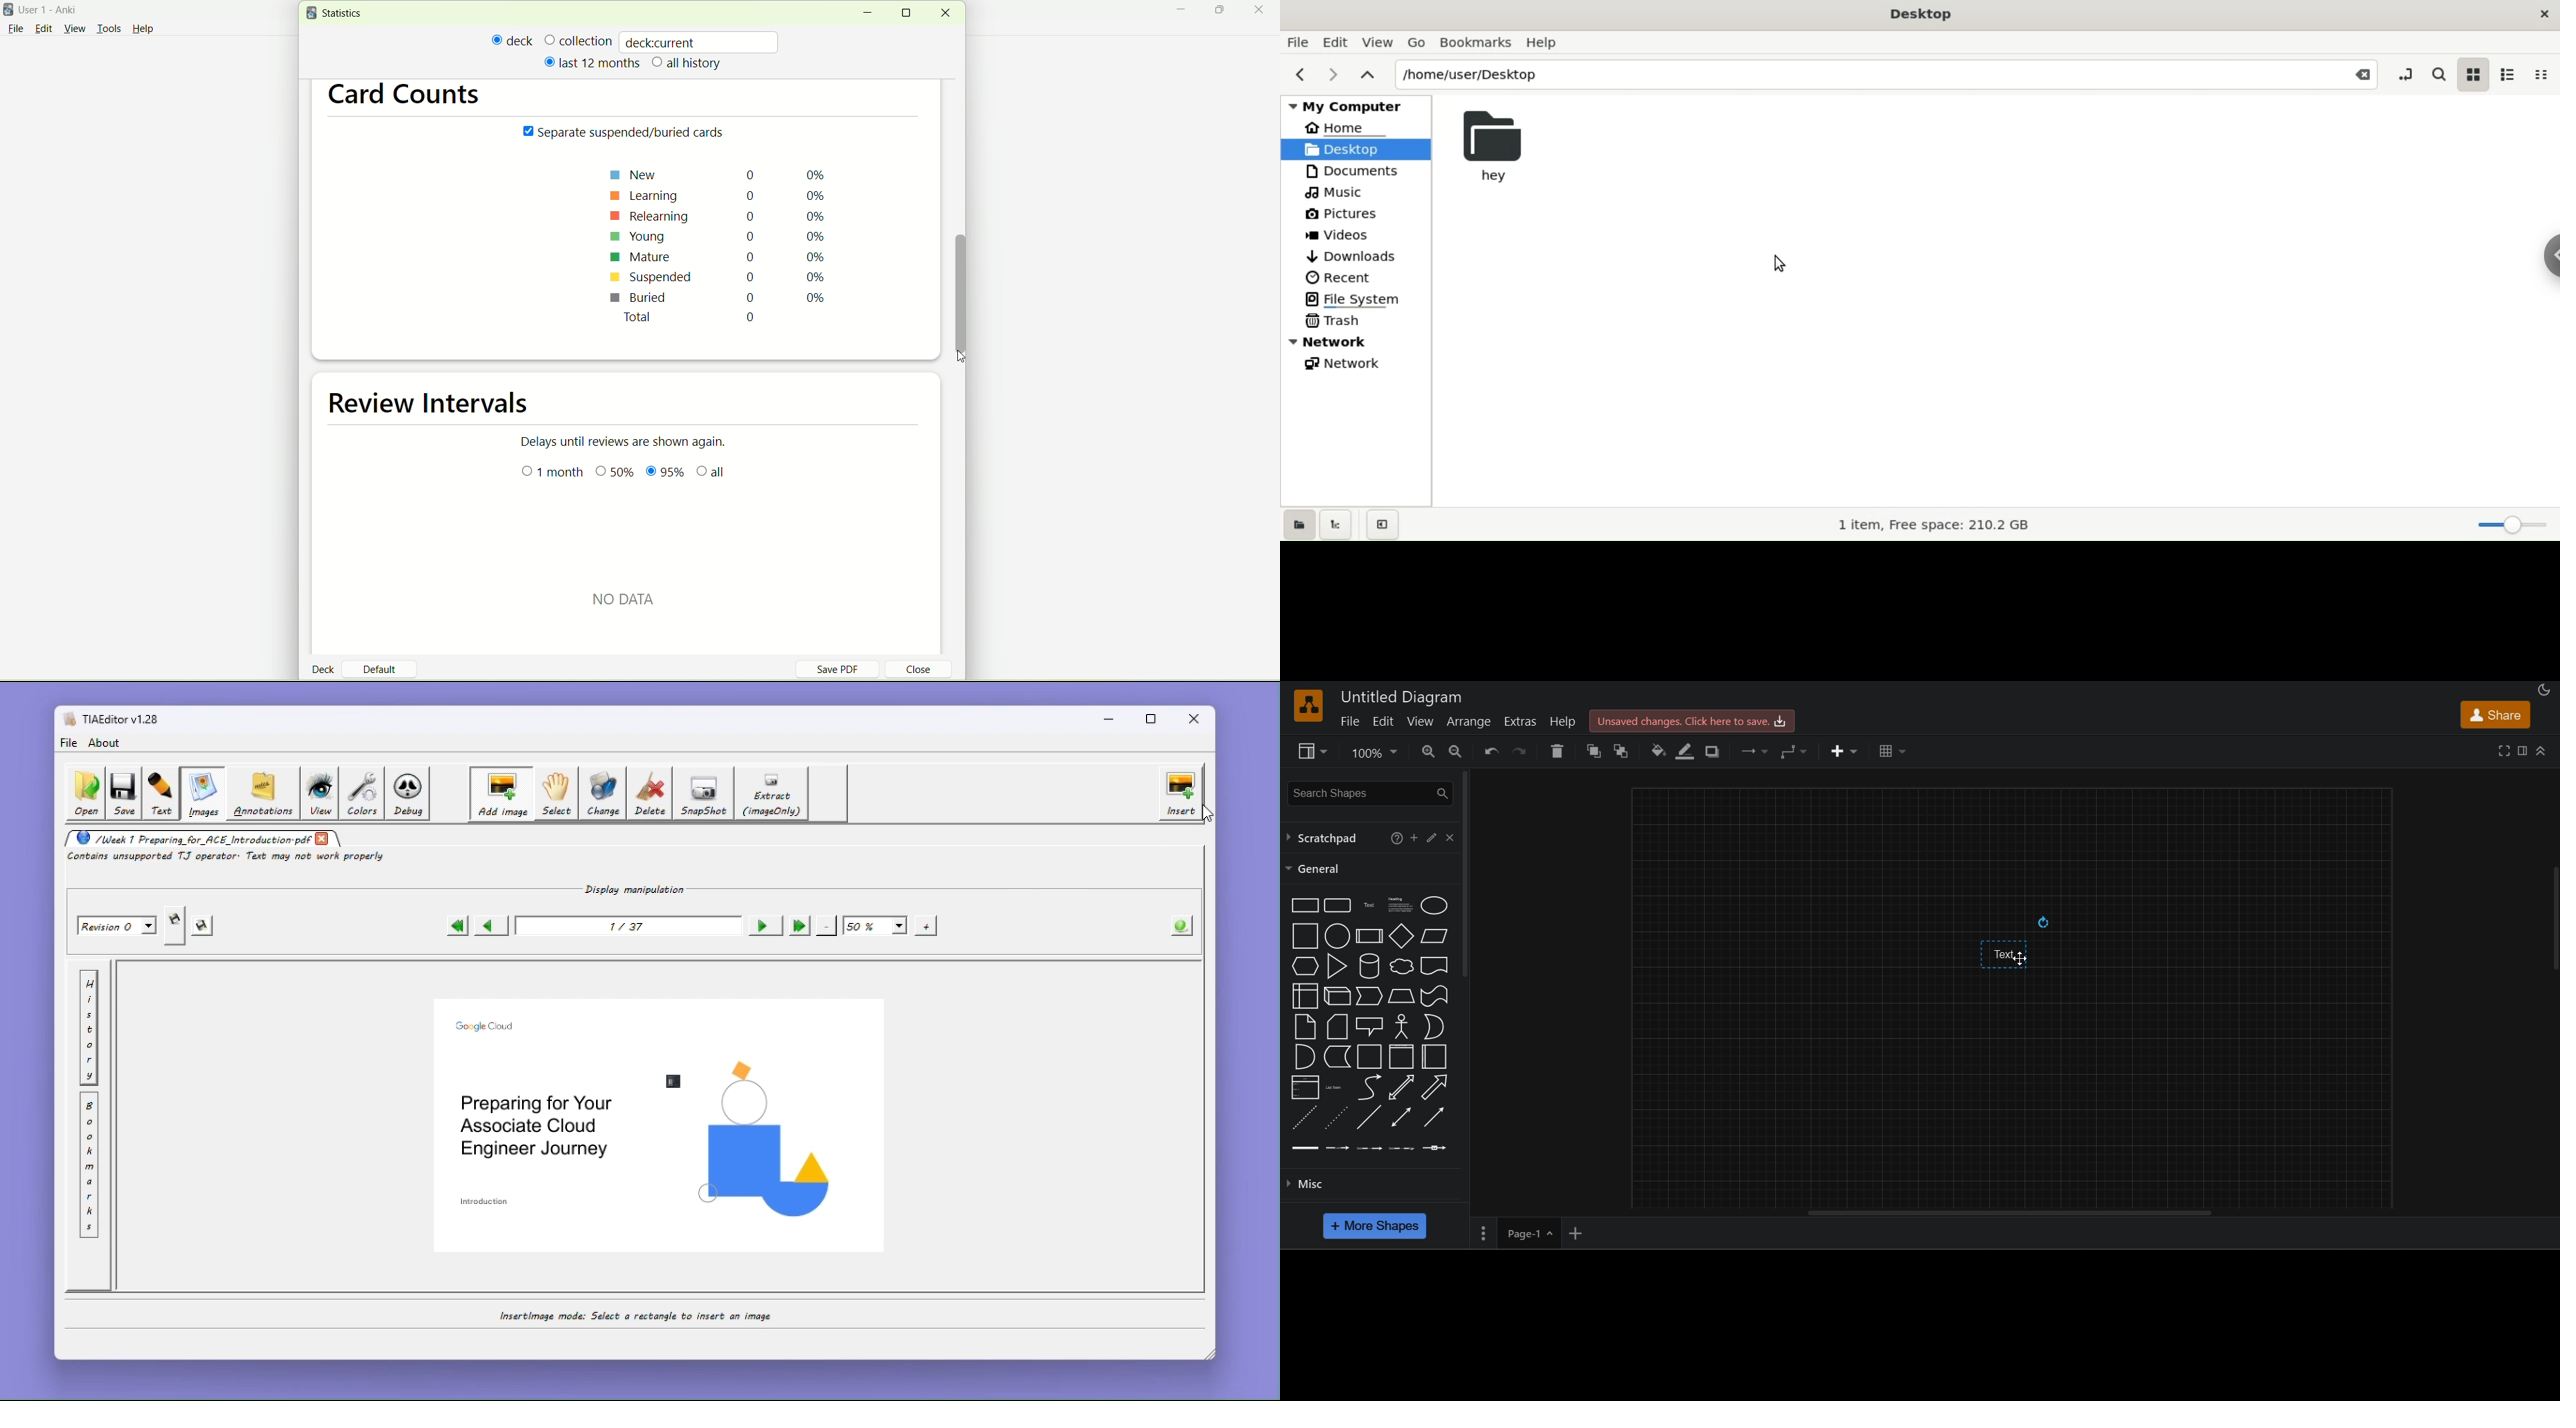  Describe the element at coordinates (1889, 74) in the screenshot. I see `path location input box` at that location.